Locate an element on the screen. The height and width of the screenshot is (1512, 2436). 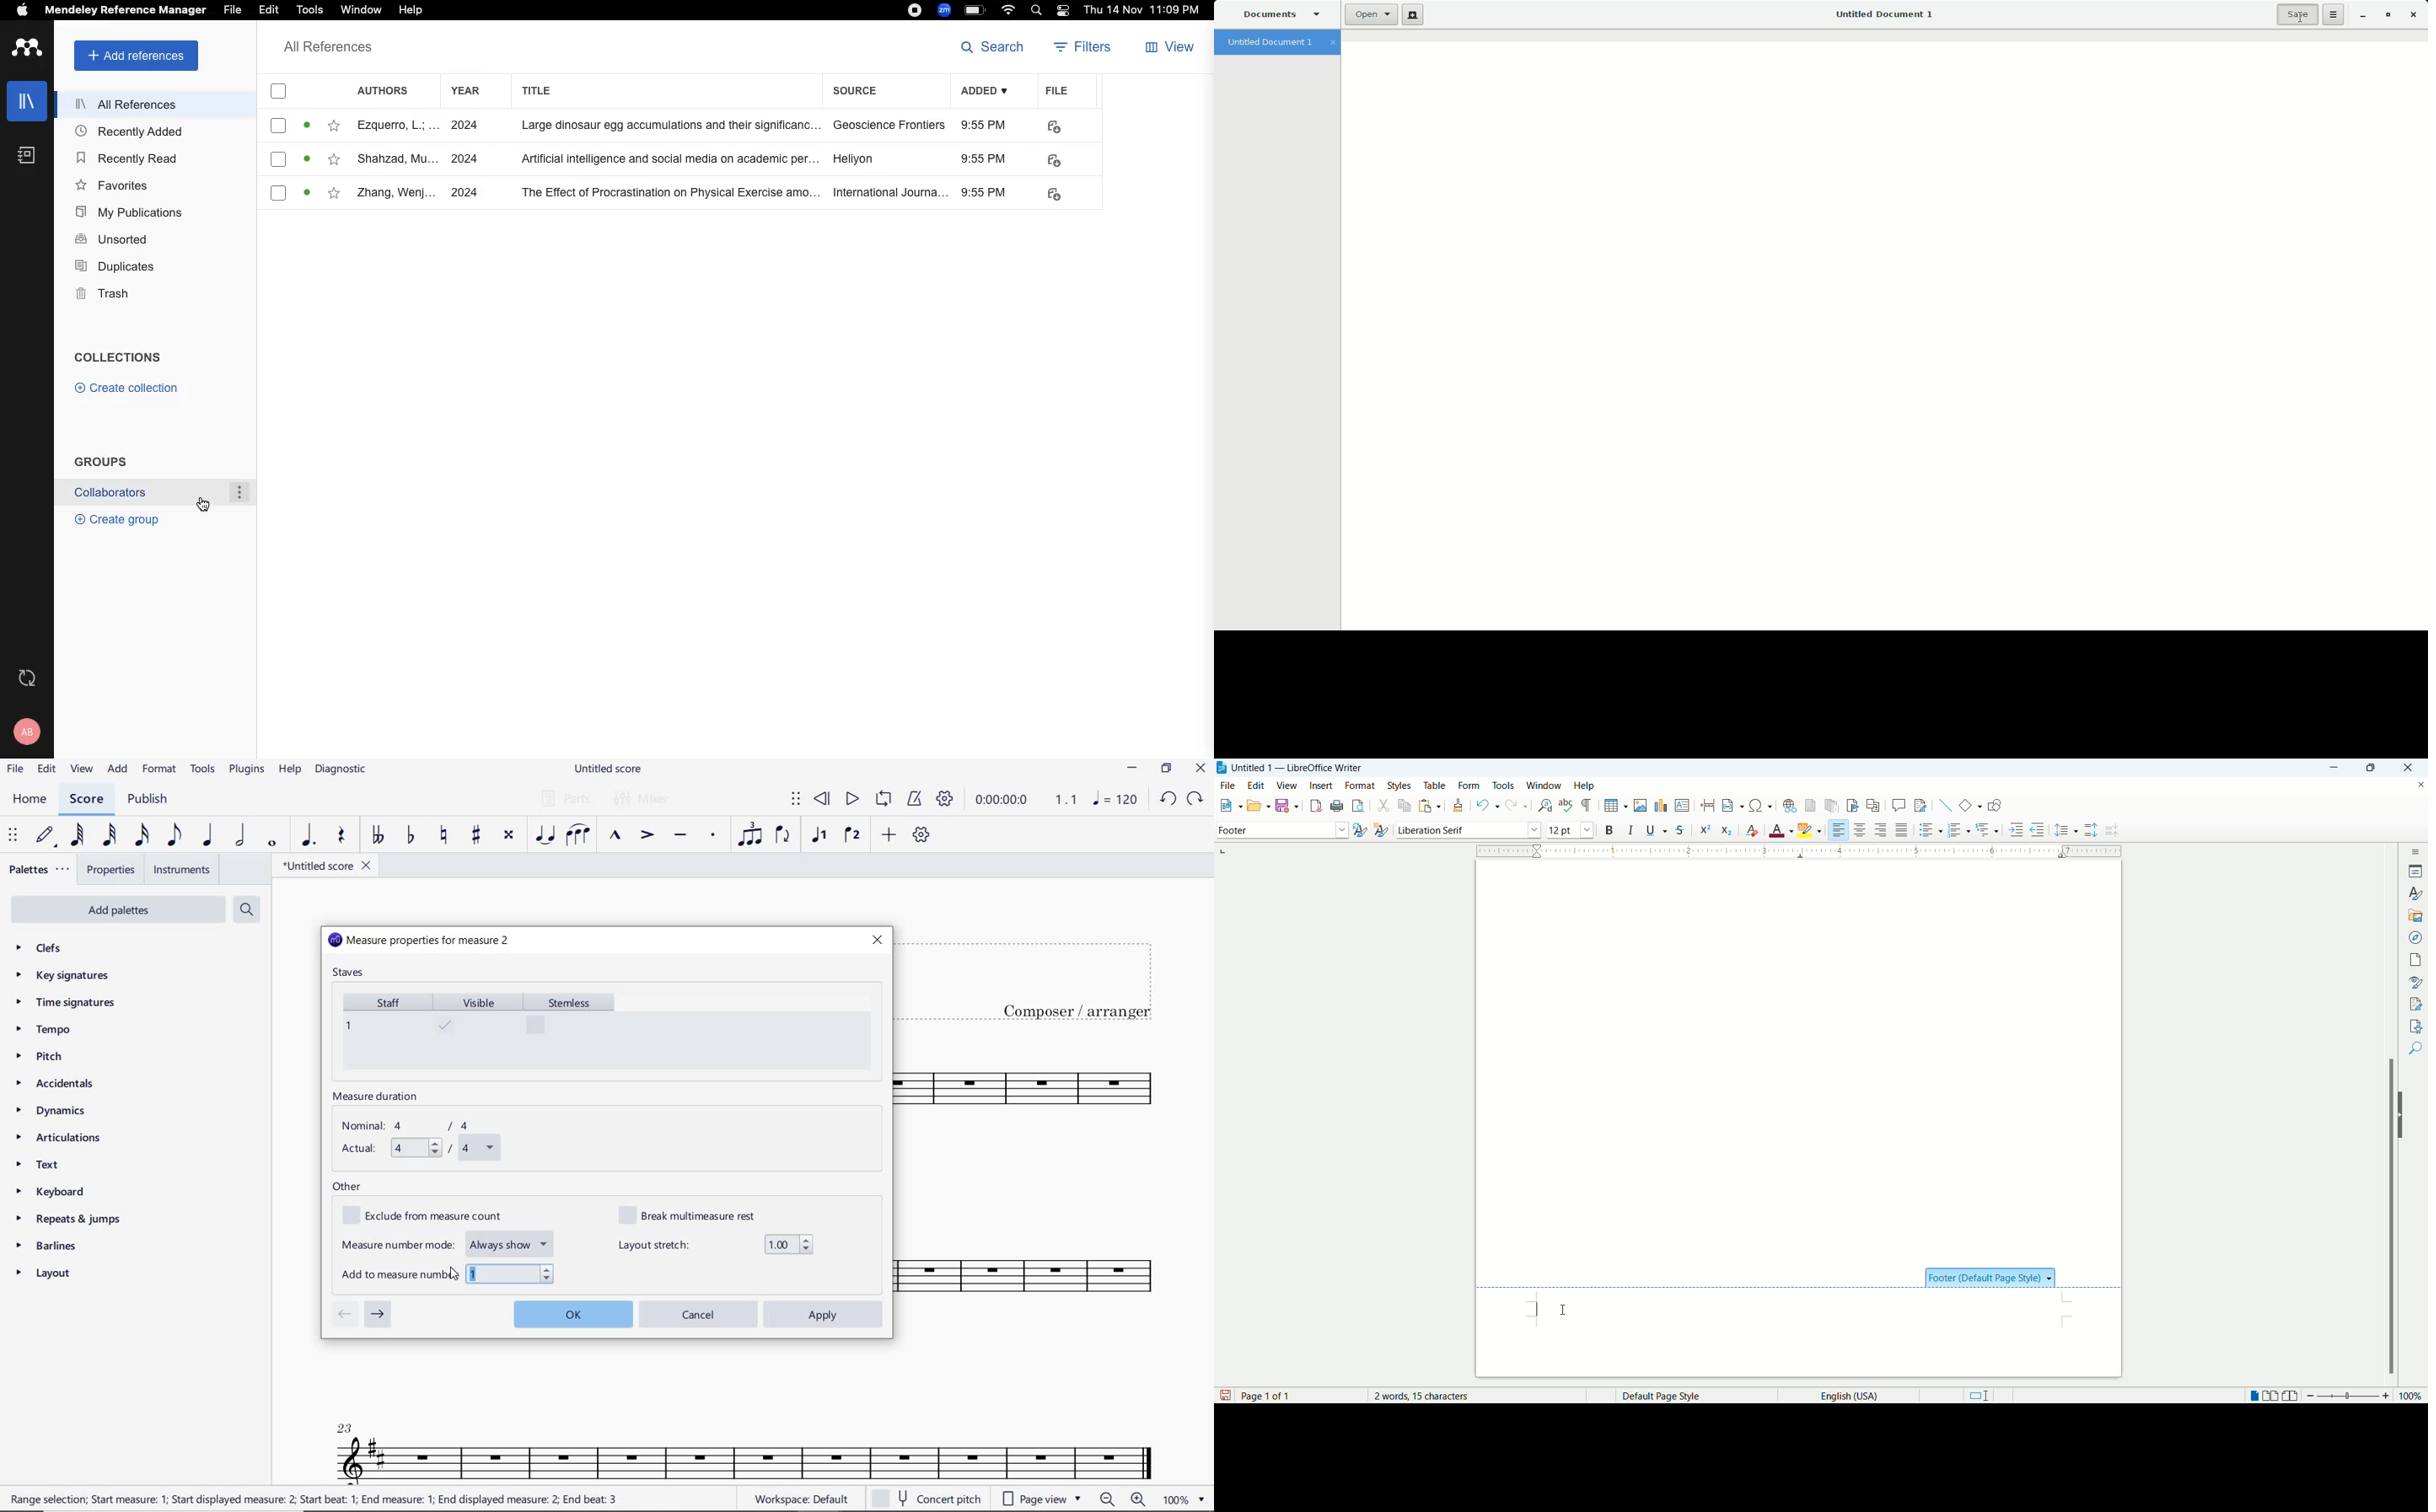
TEXT is located at coordinates (41, 1167).